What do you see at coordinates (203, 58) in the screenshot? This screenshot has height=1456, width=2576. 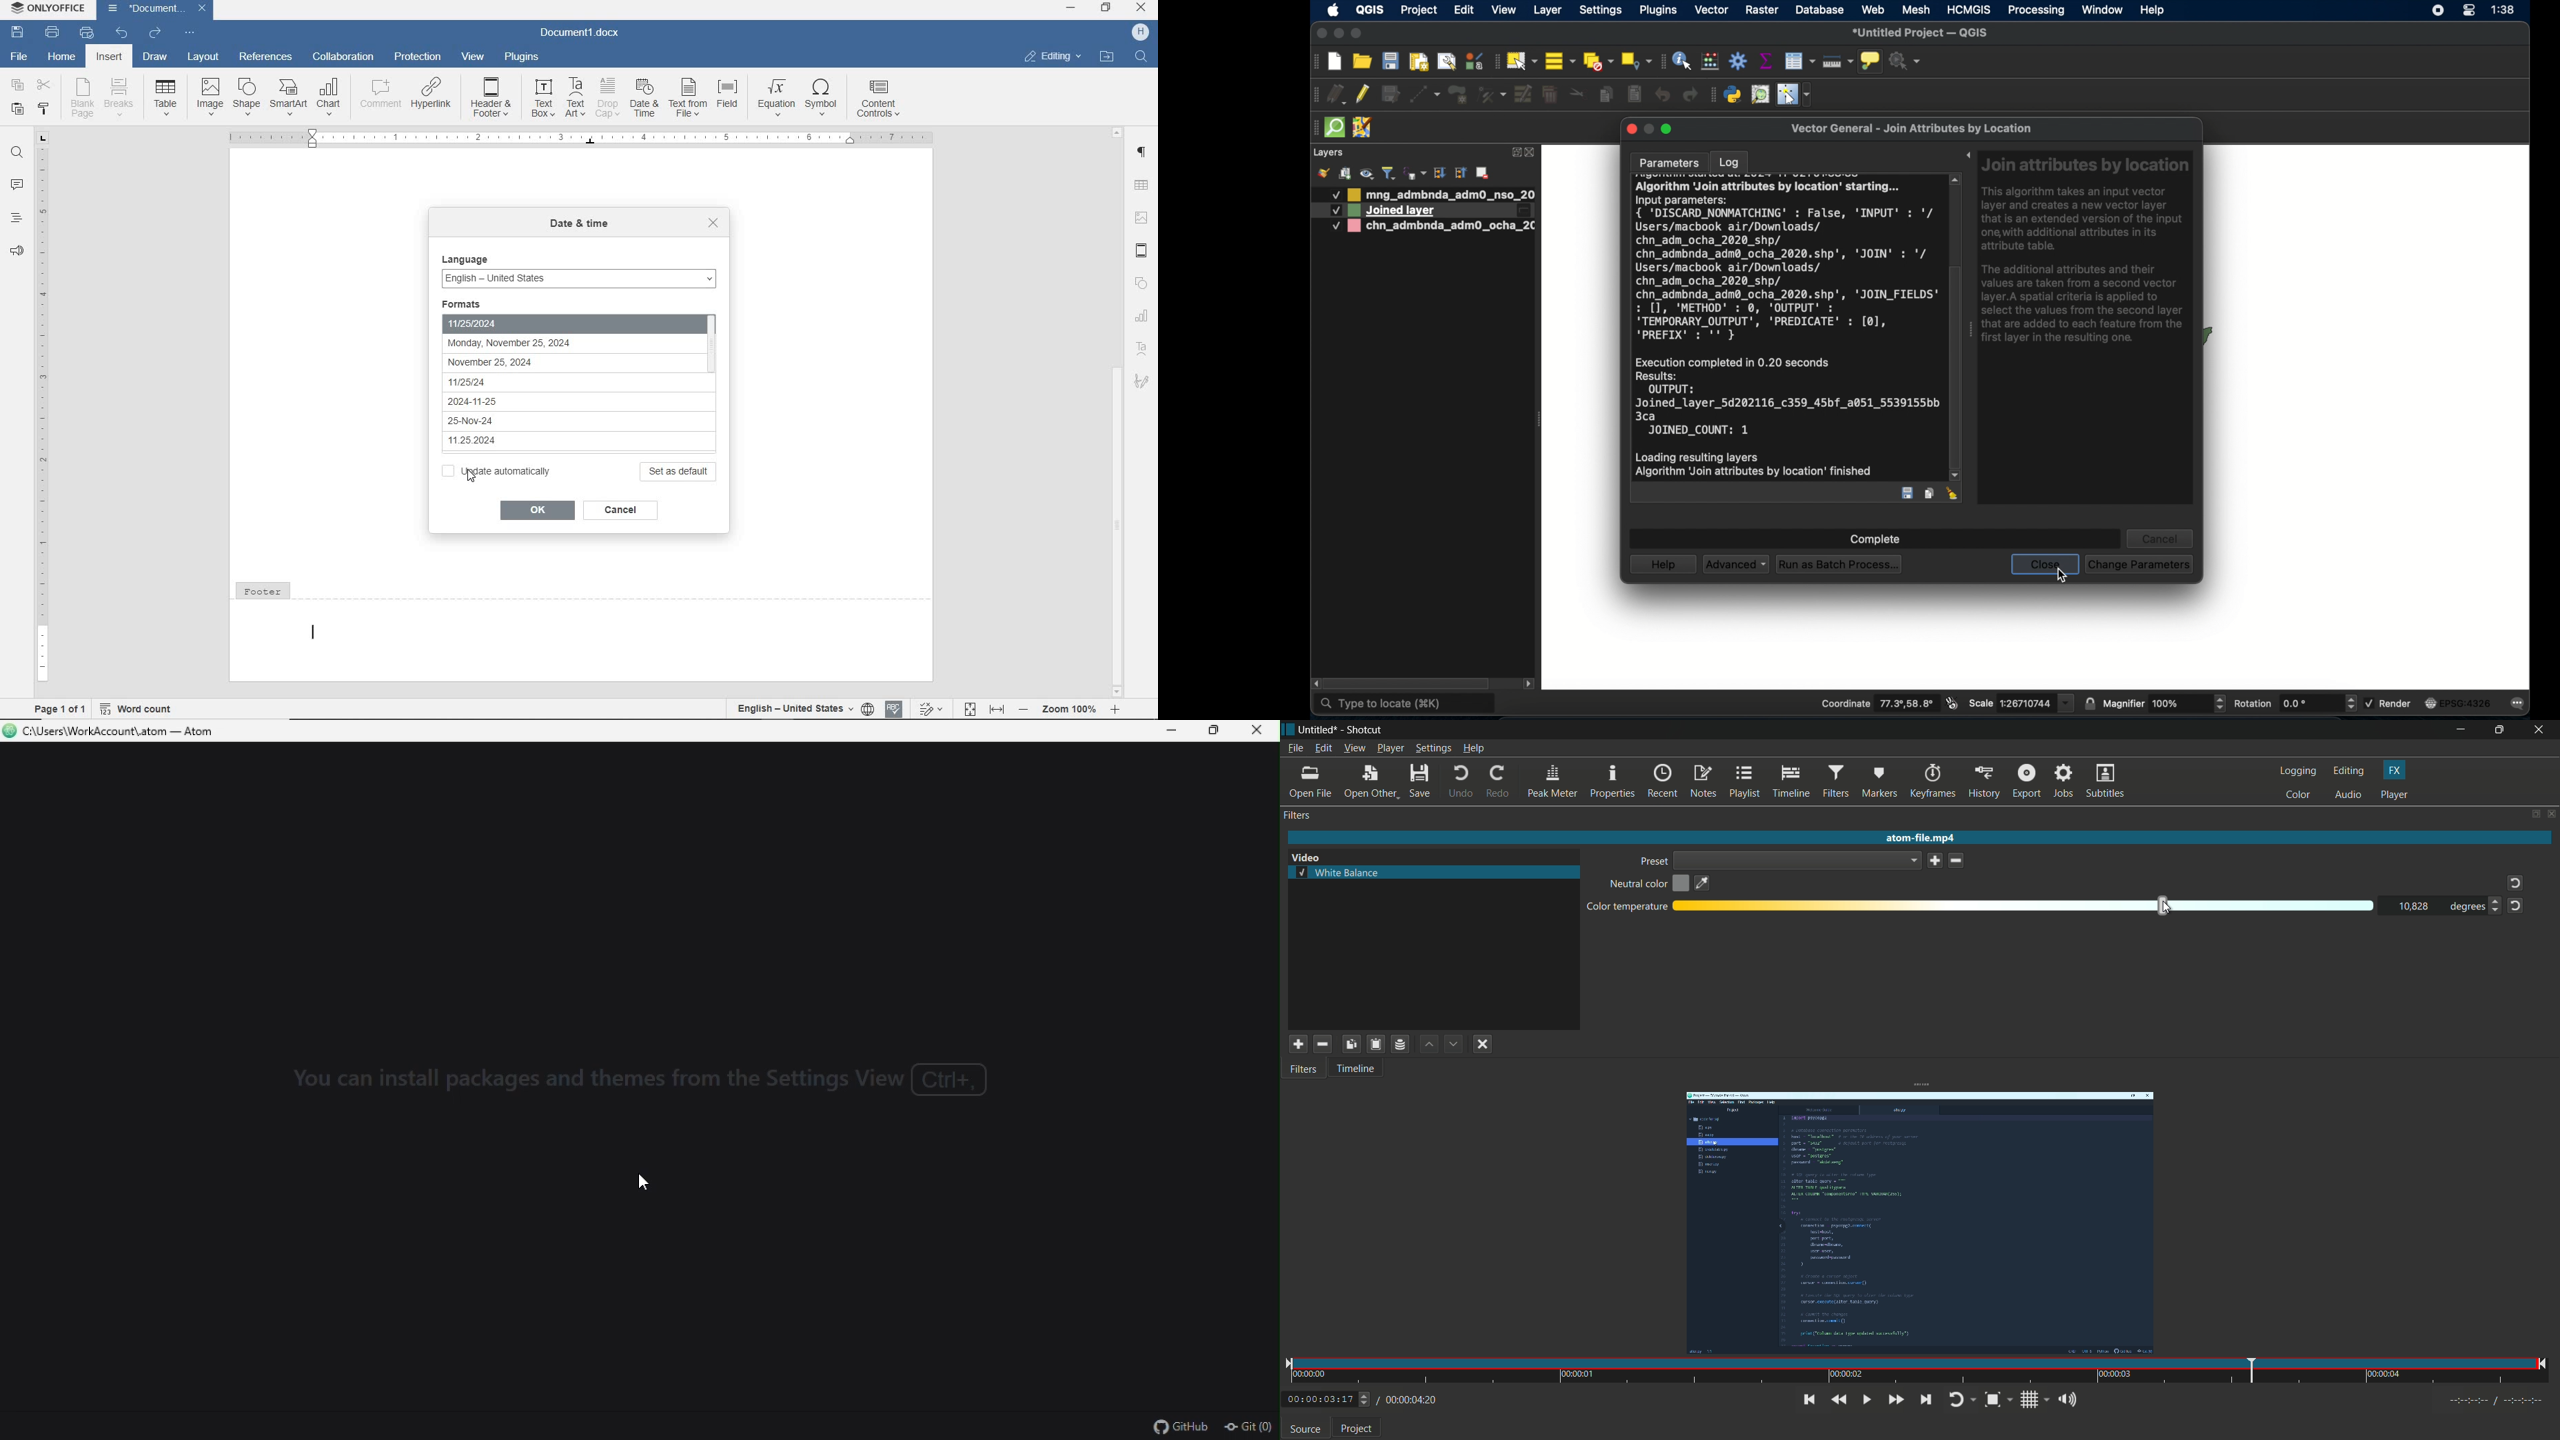 I see `layout` at bounding box center [203, 58].